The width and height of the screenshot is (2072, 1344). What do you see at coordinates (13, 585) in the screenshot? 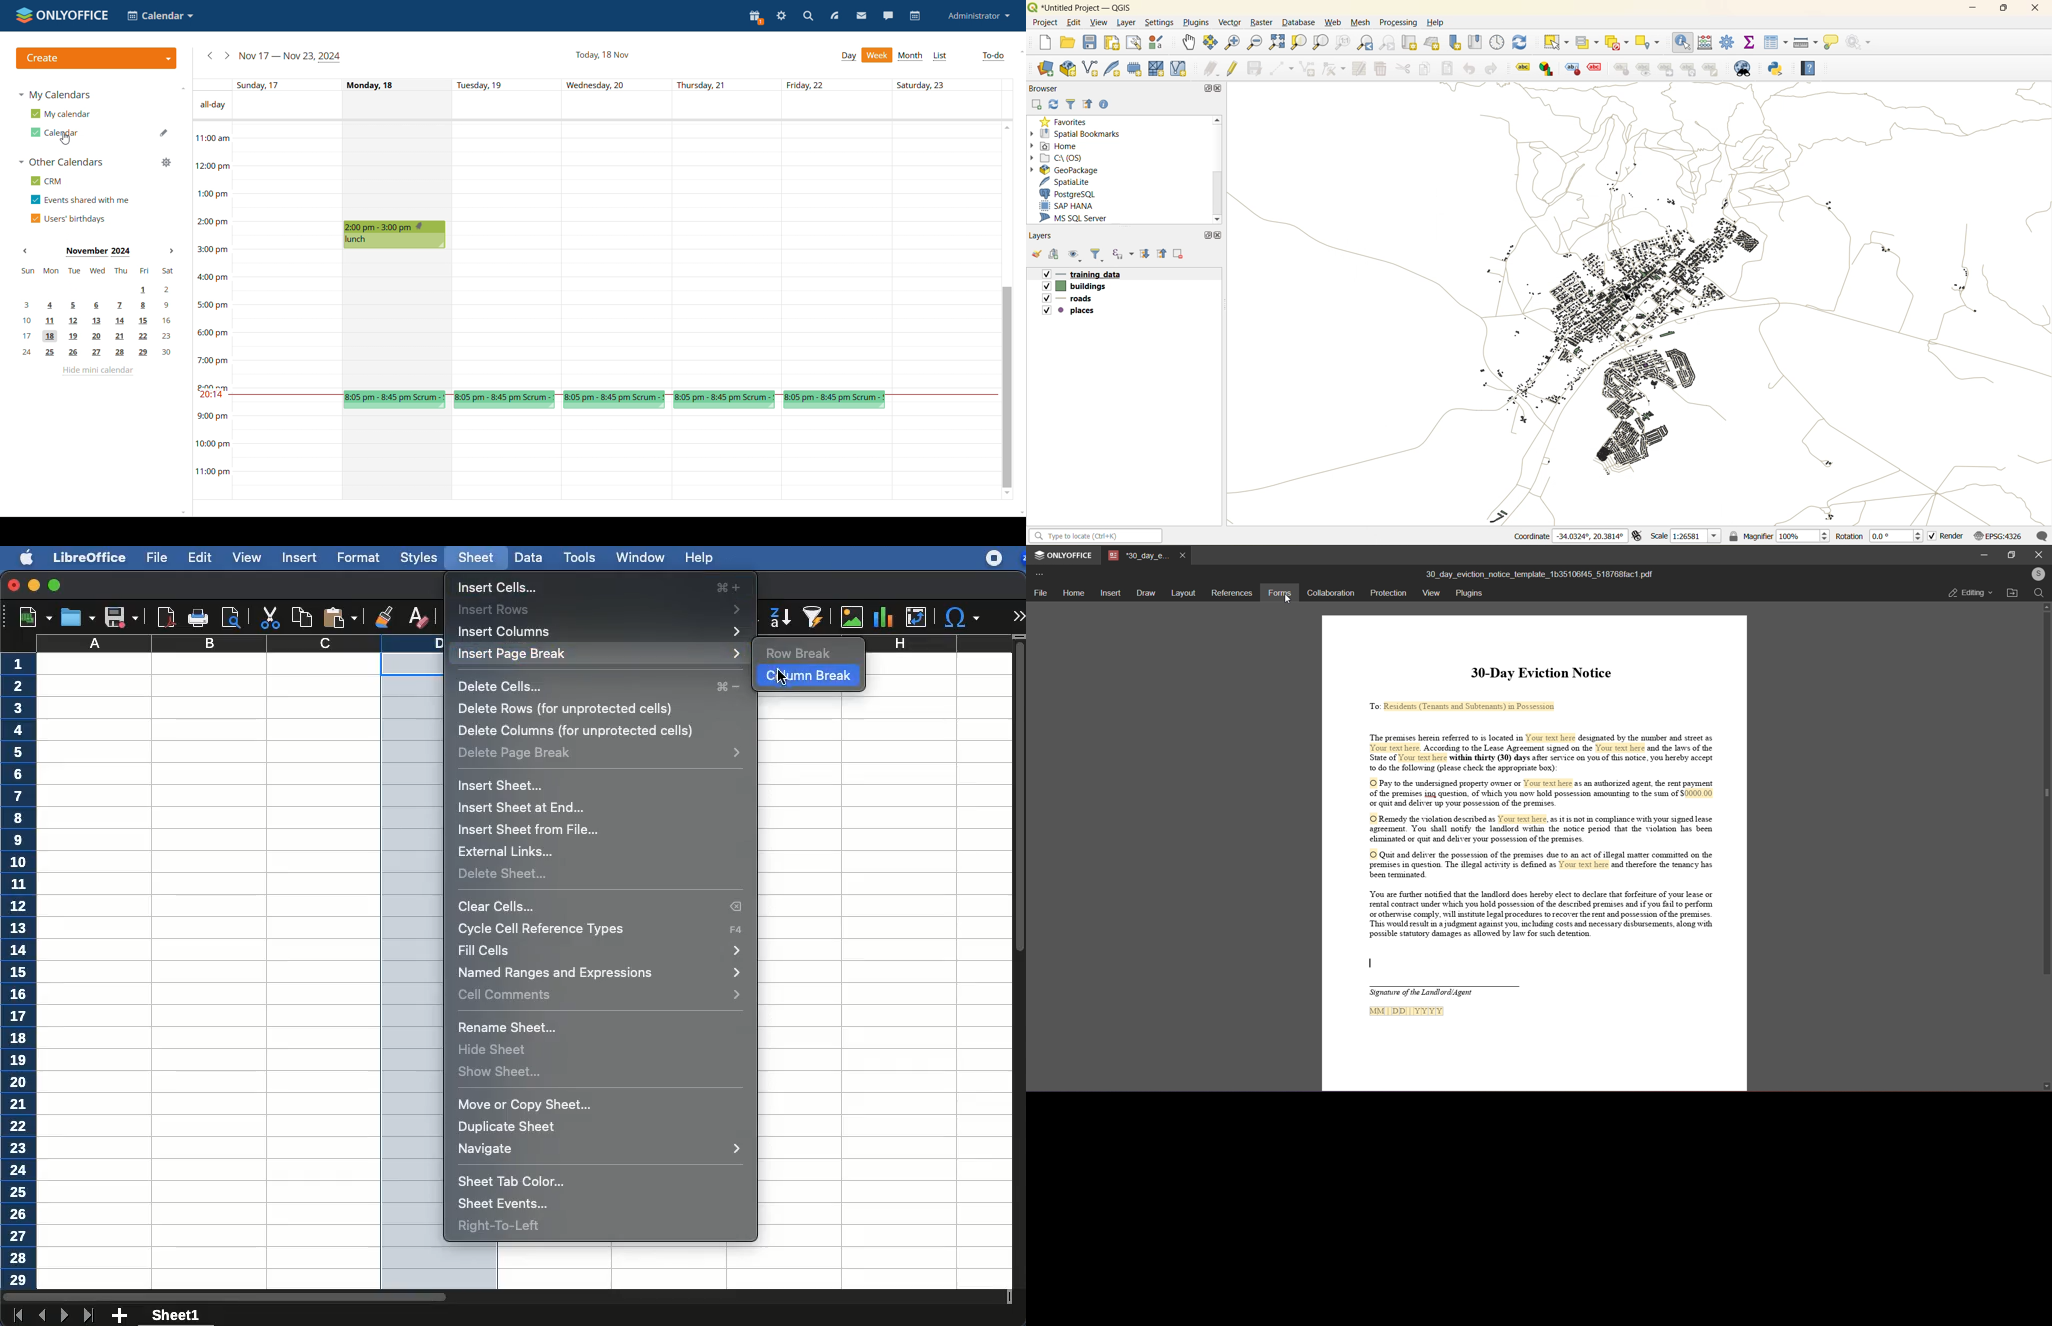
I see `close` at bounding box center [13, 585].